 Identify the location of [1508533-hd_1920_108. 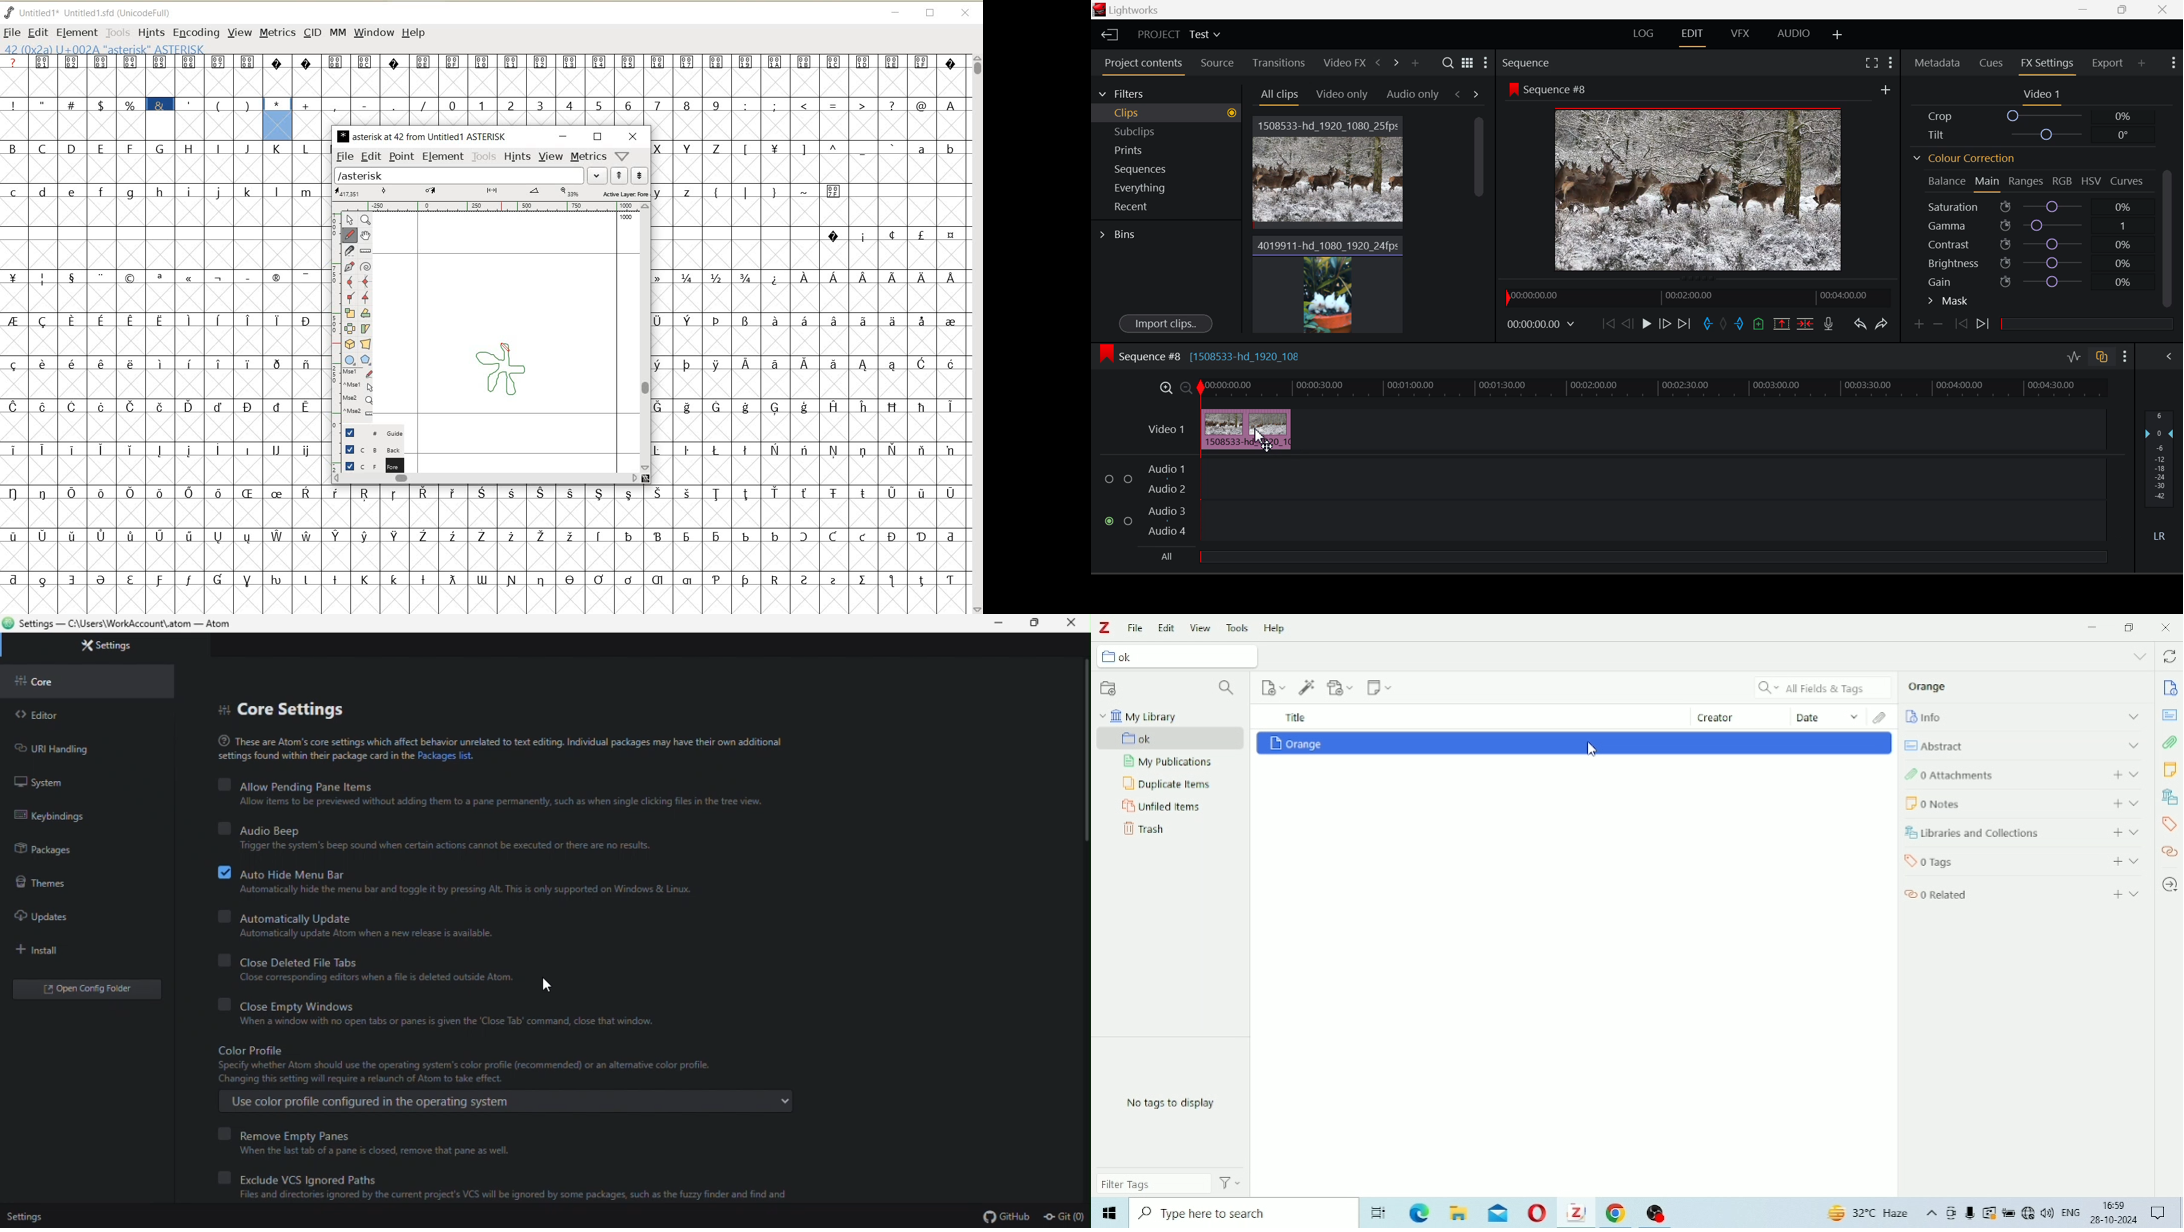
(1247, 357).